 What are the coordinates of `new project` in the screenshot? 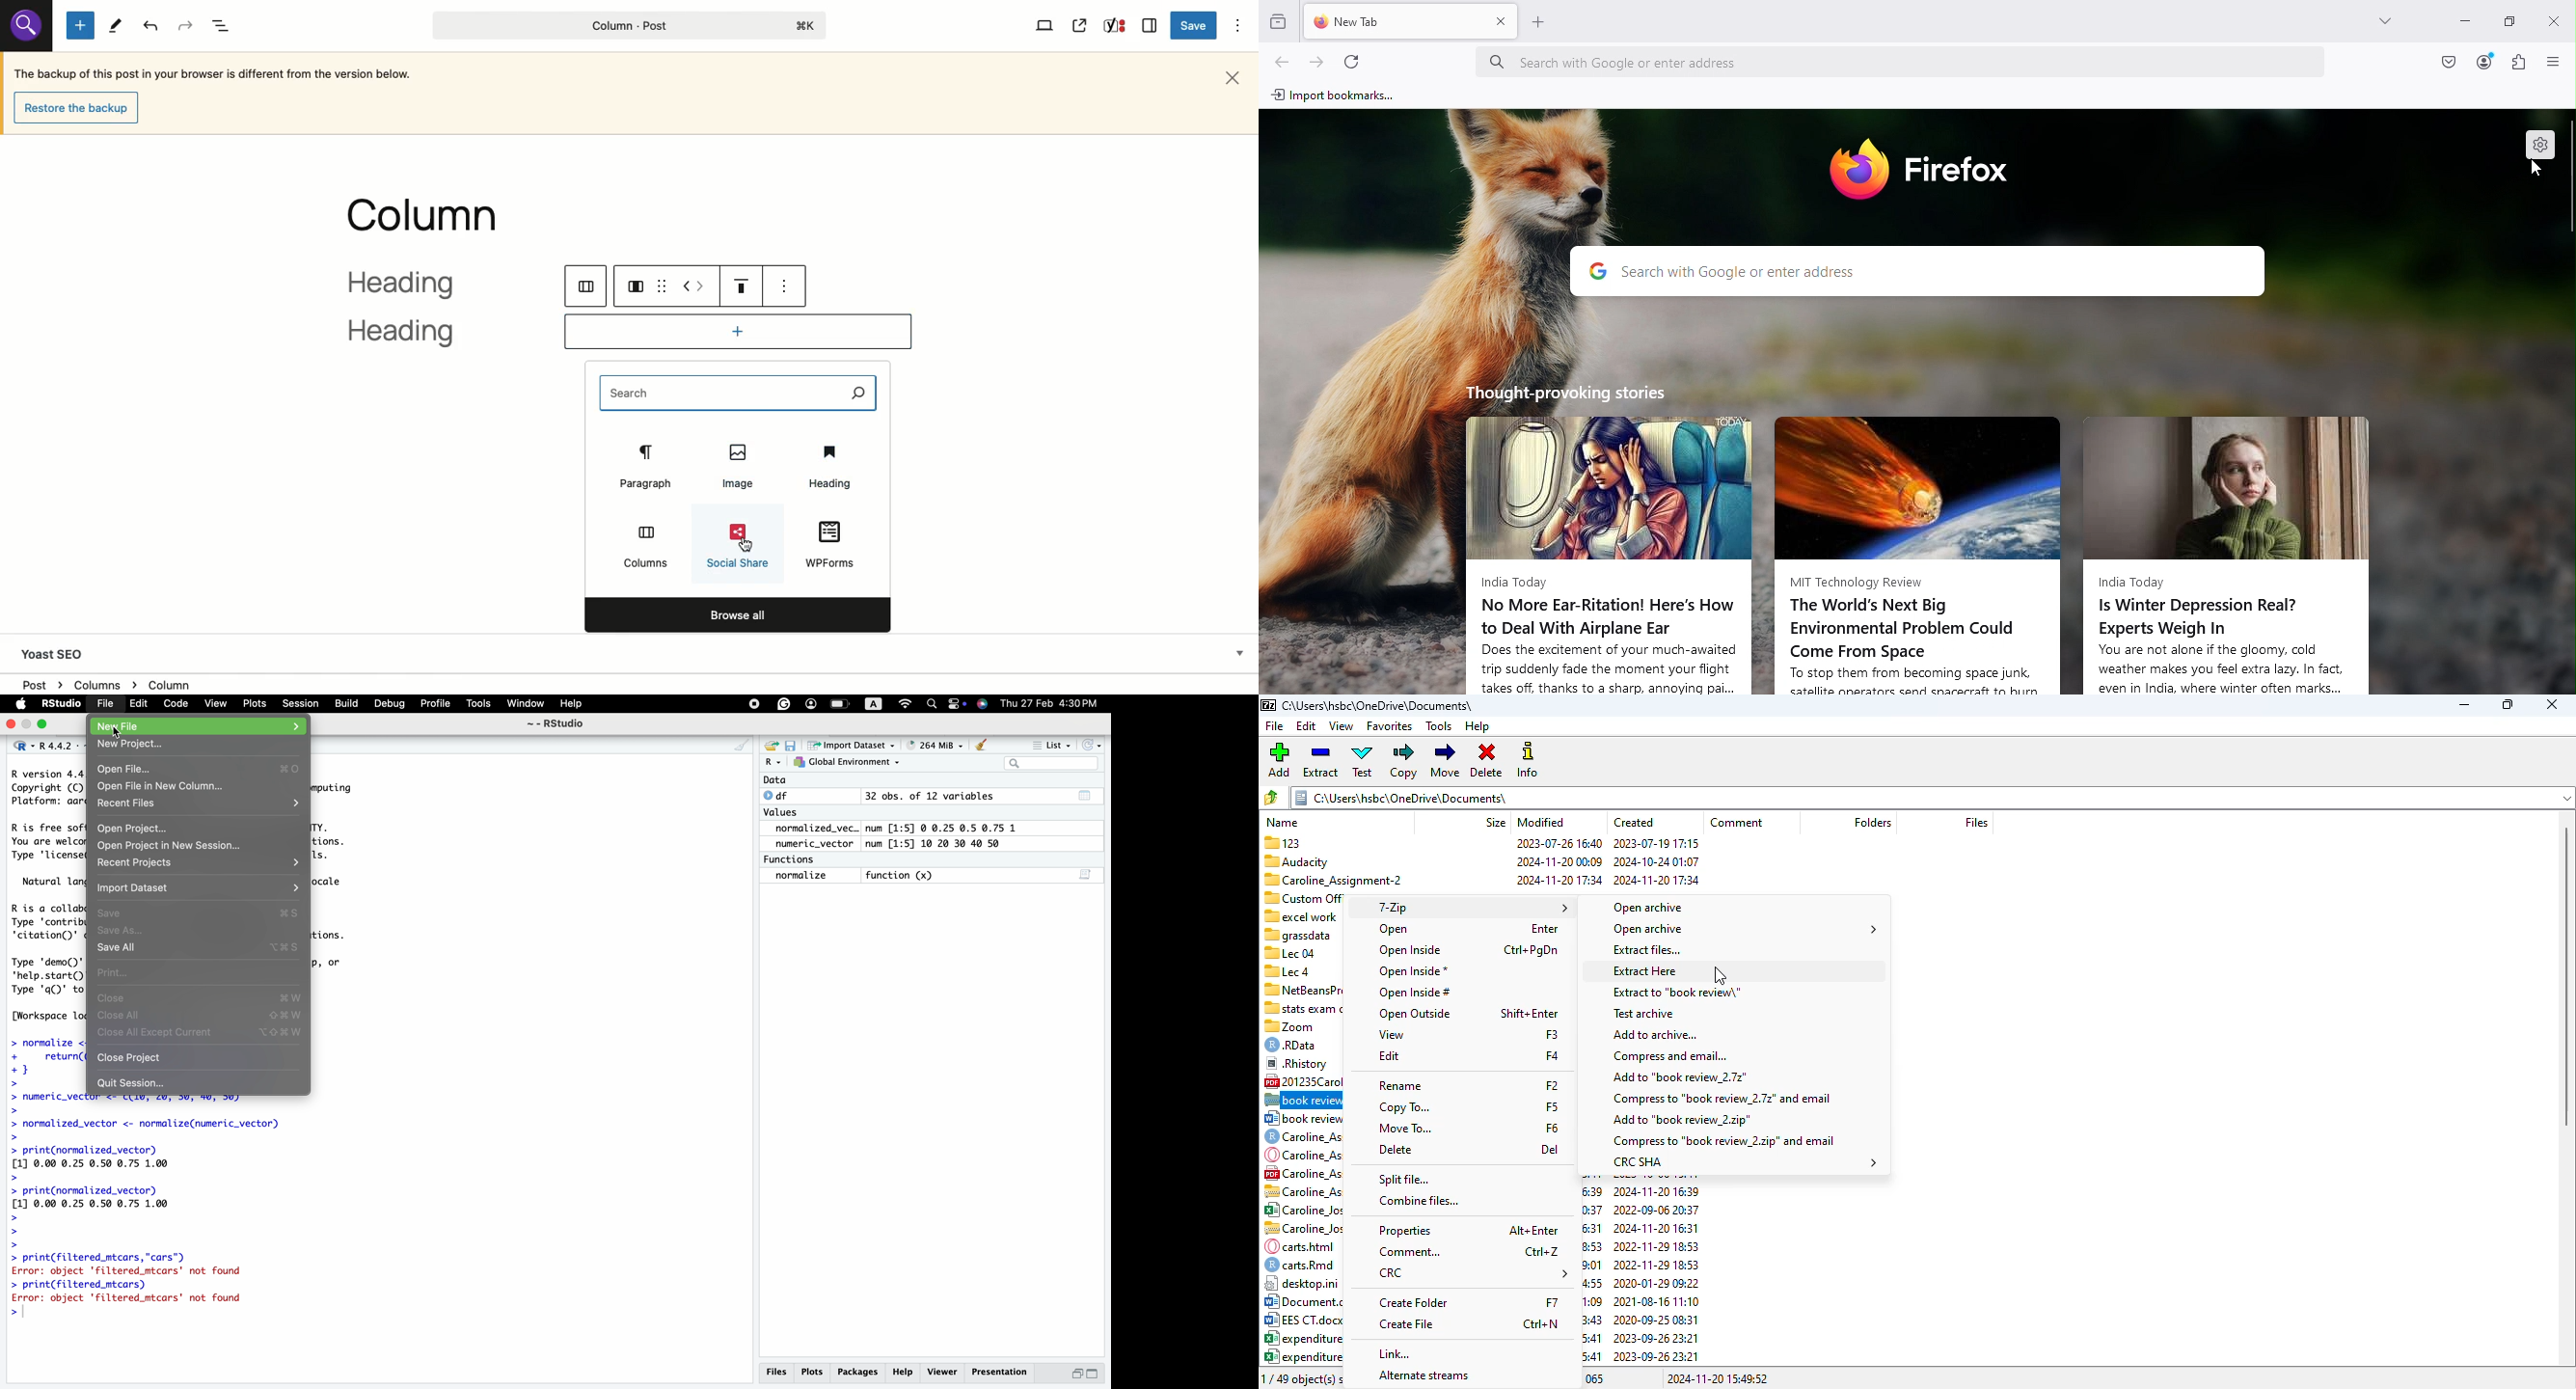 It's located at (199, 744).